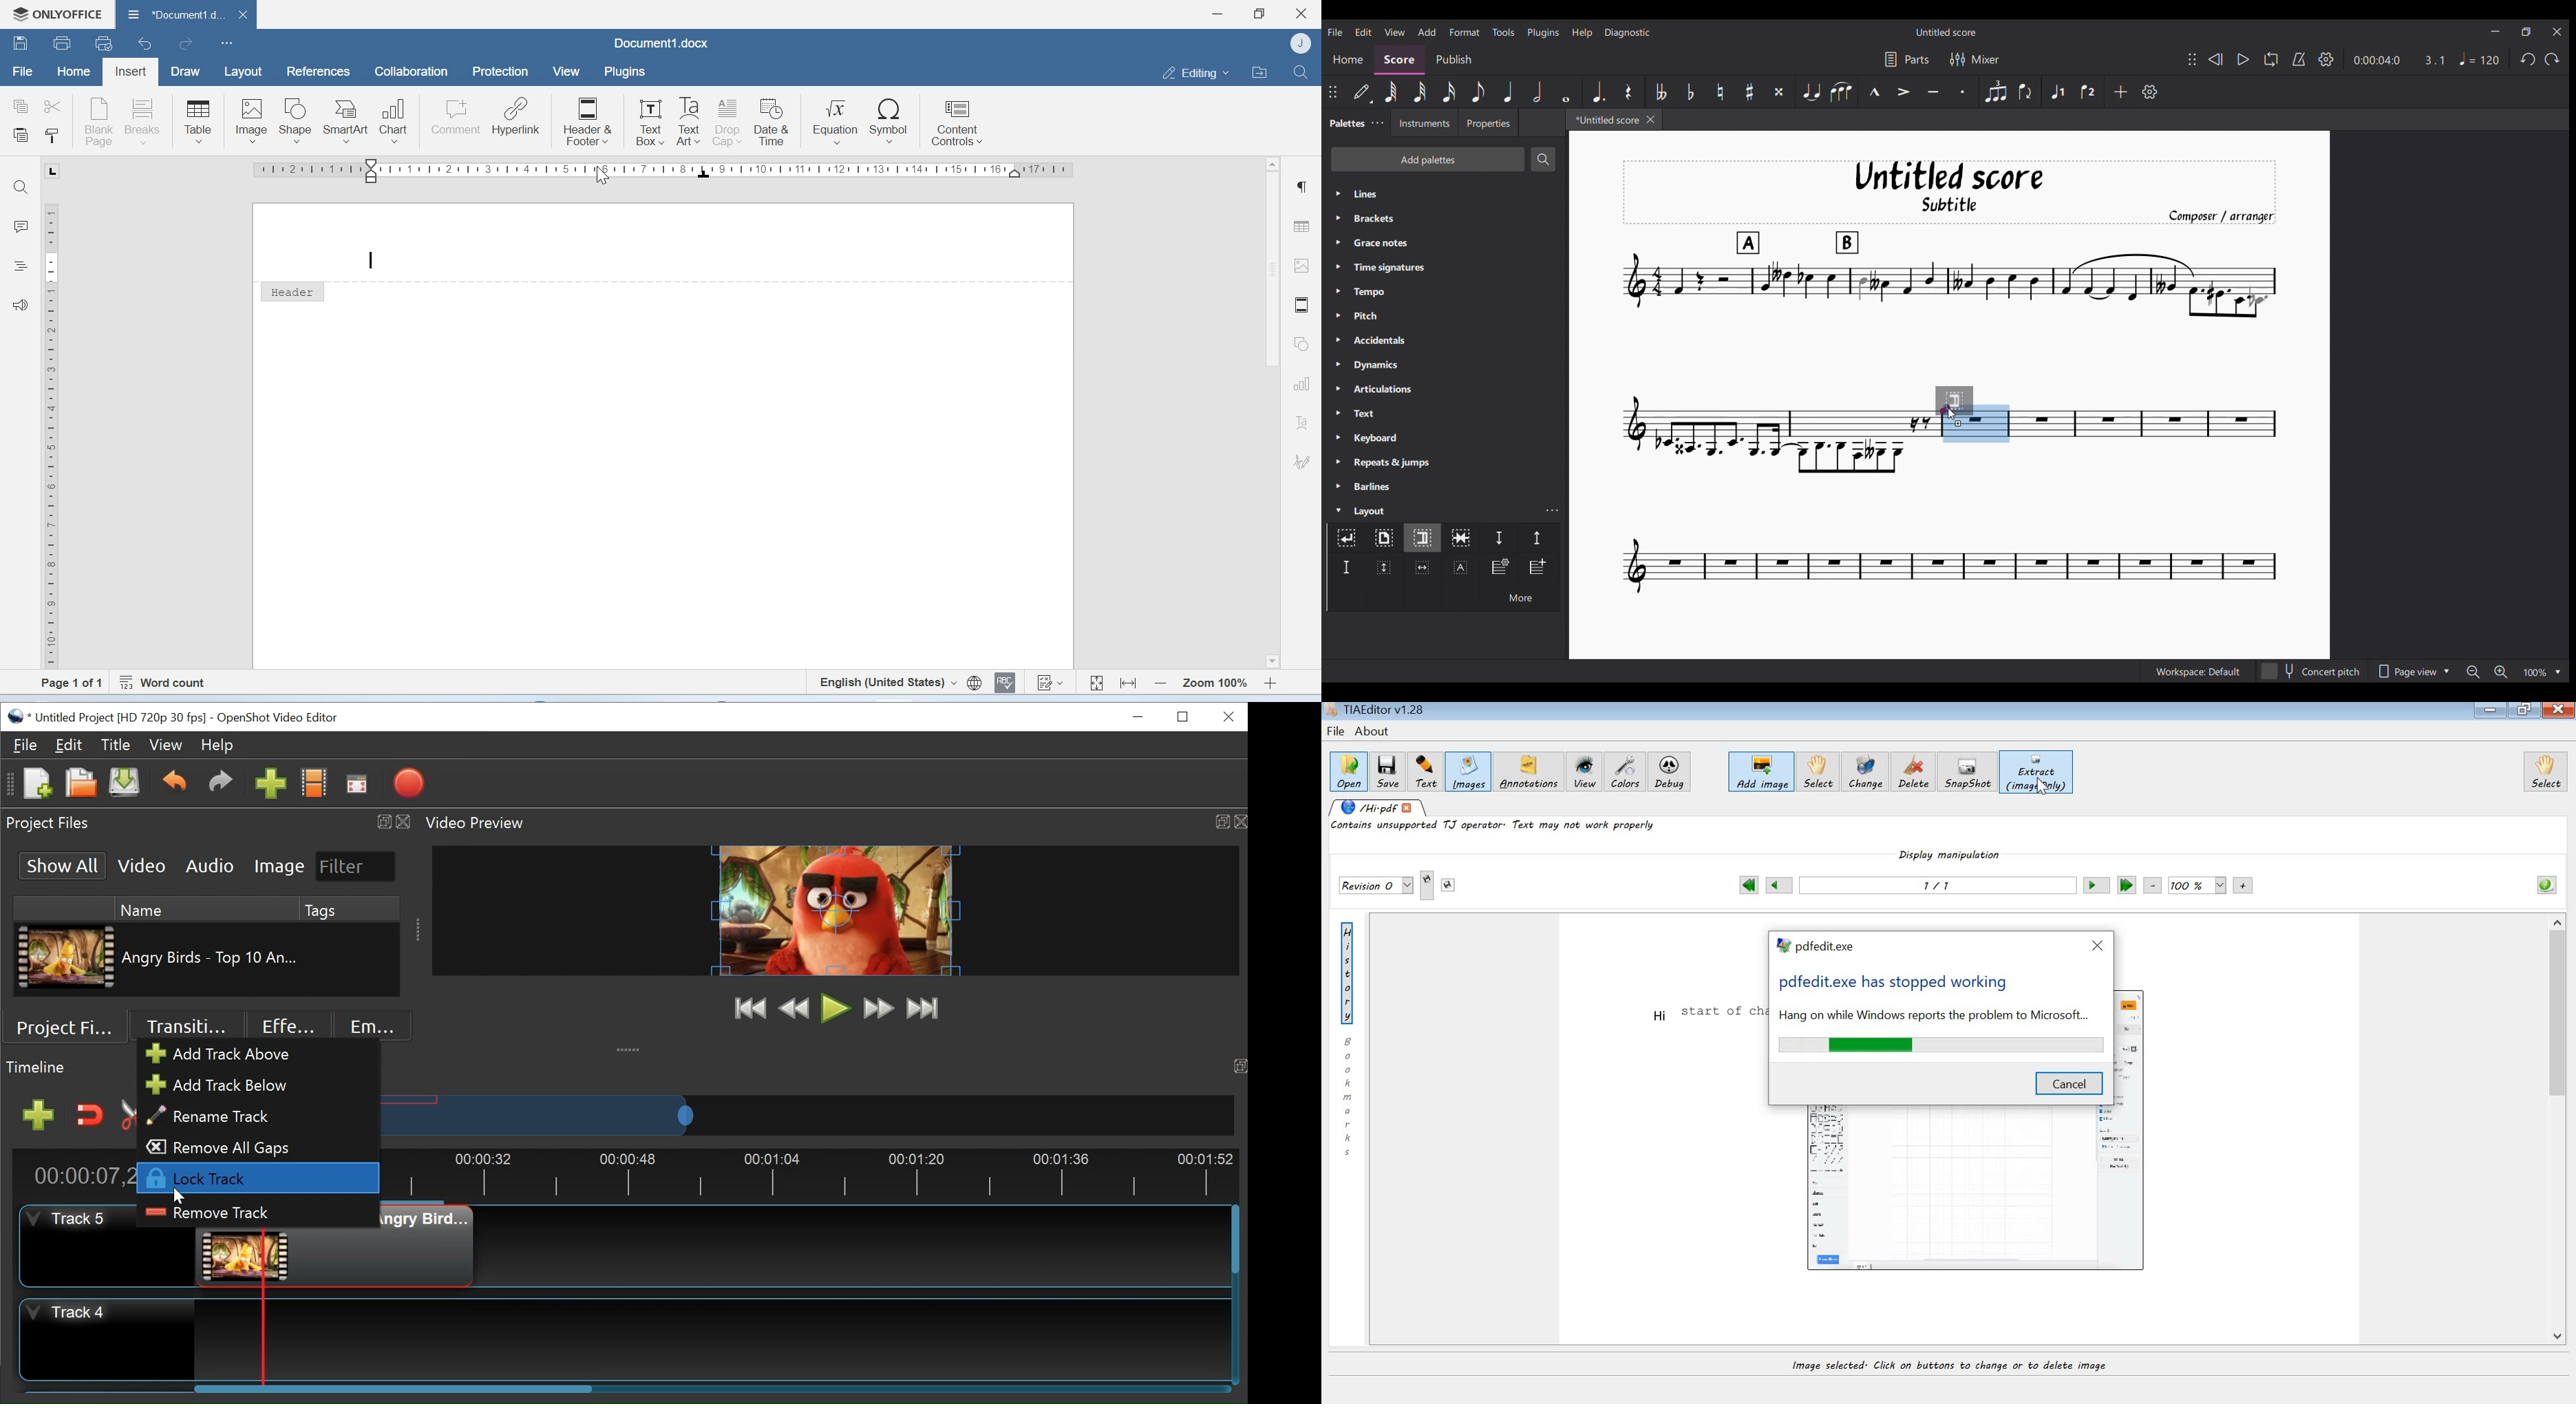 This screenshot has width=2576, height=1428. Describe the element at coordinates (1344, 124) in the screenshot. I see `Palettes` at that location.